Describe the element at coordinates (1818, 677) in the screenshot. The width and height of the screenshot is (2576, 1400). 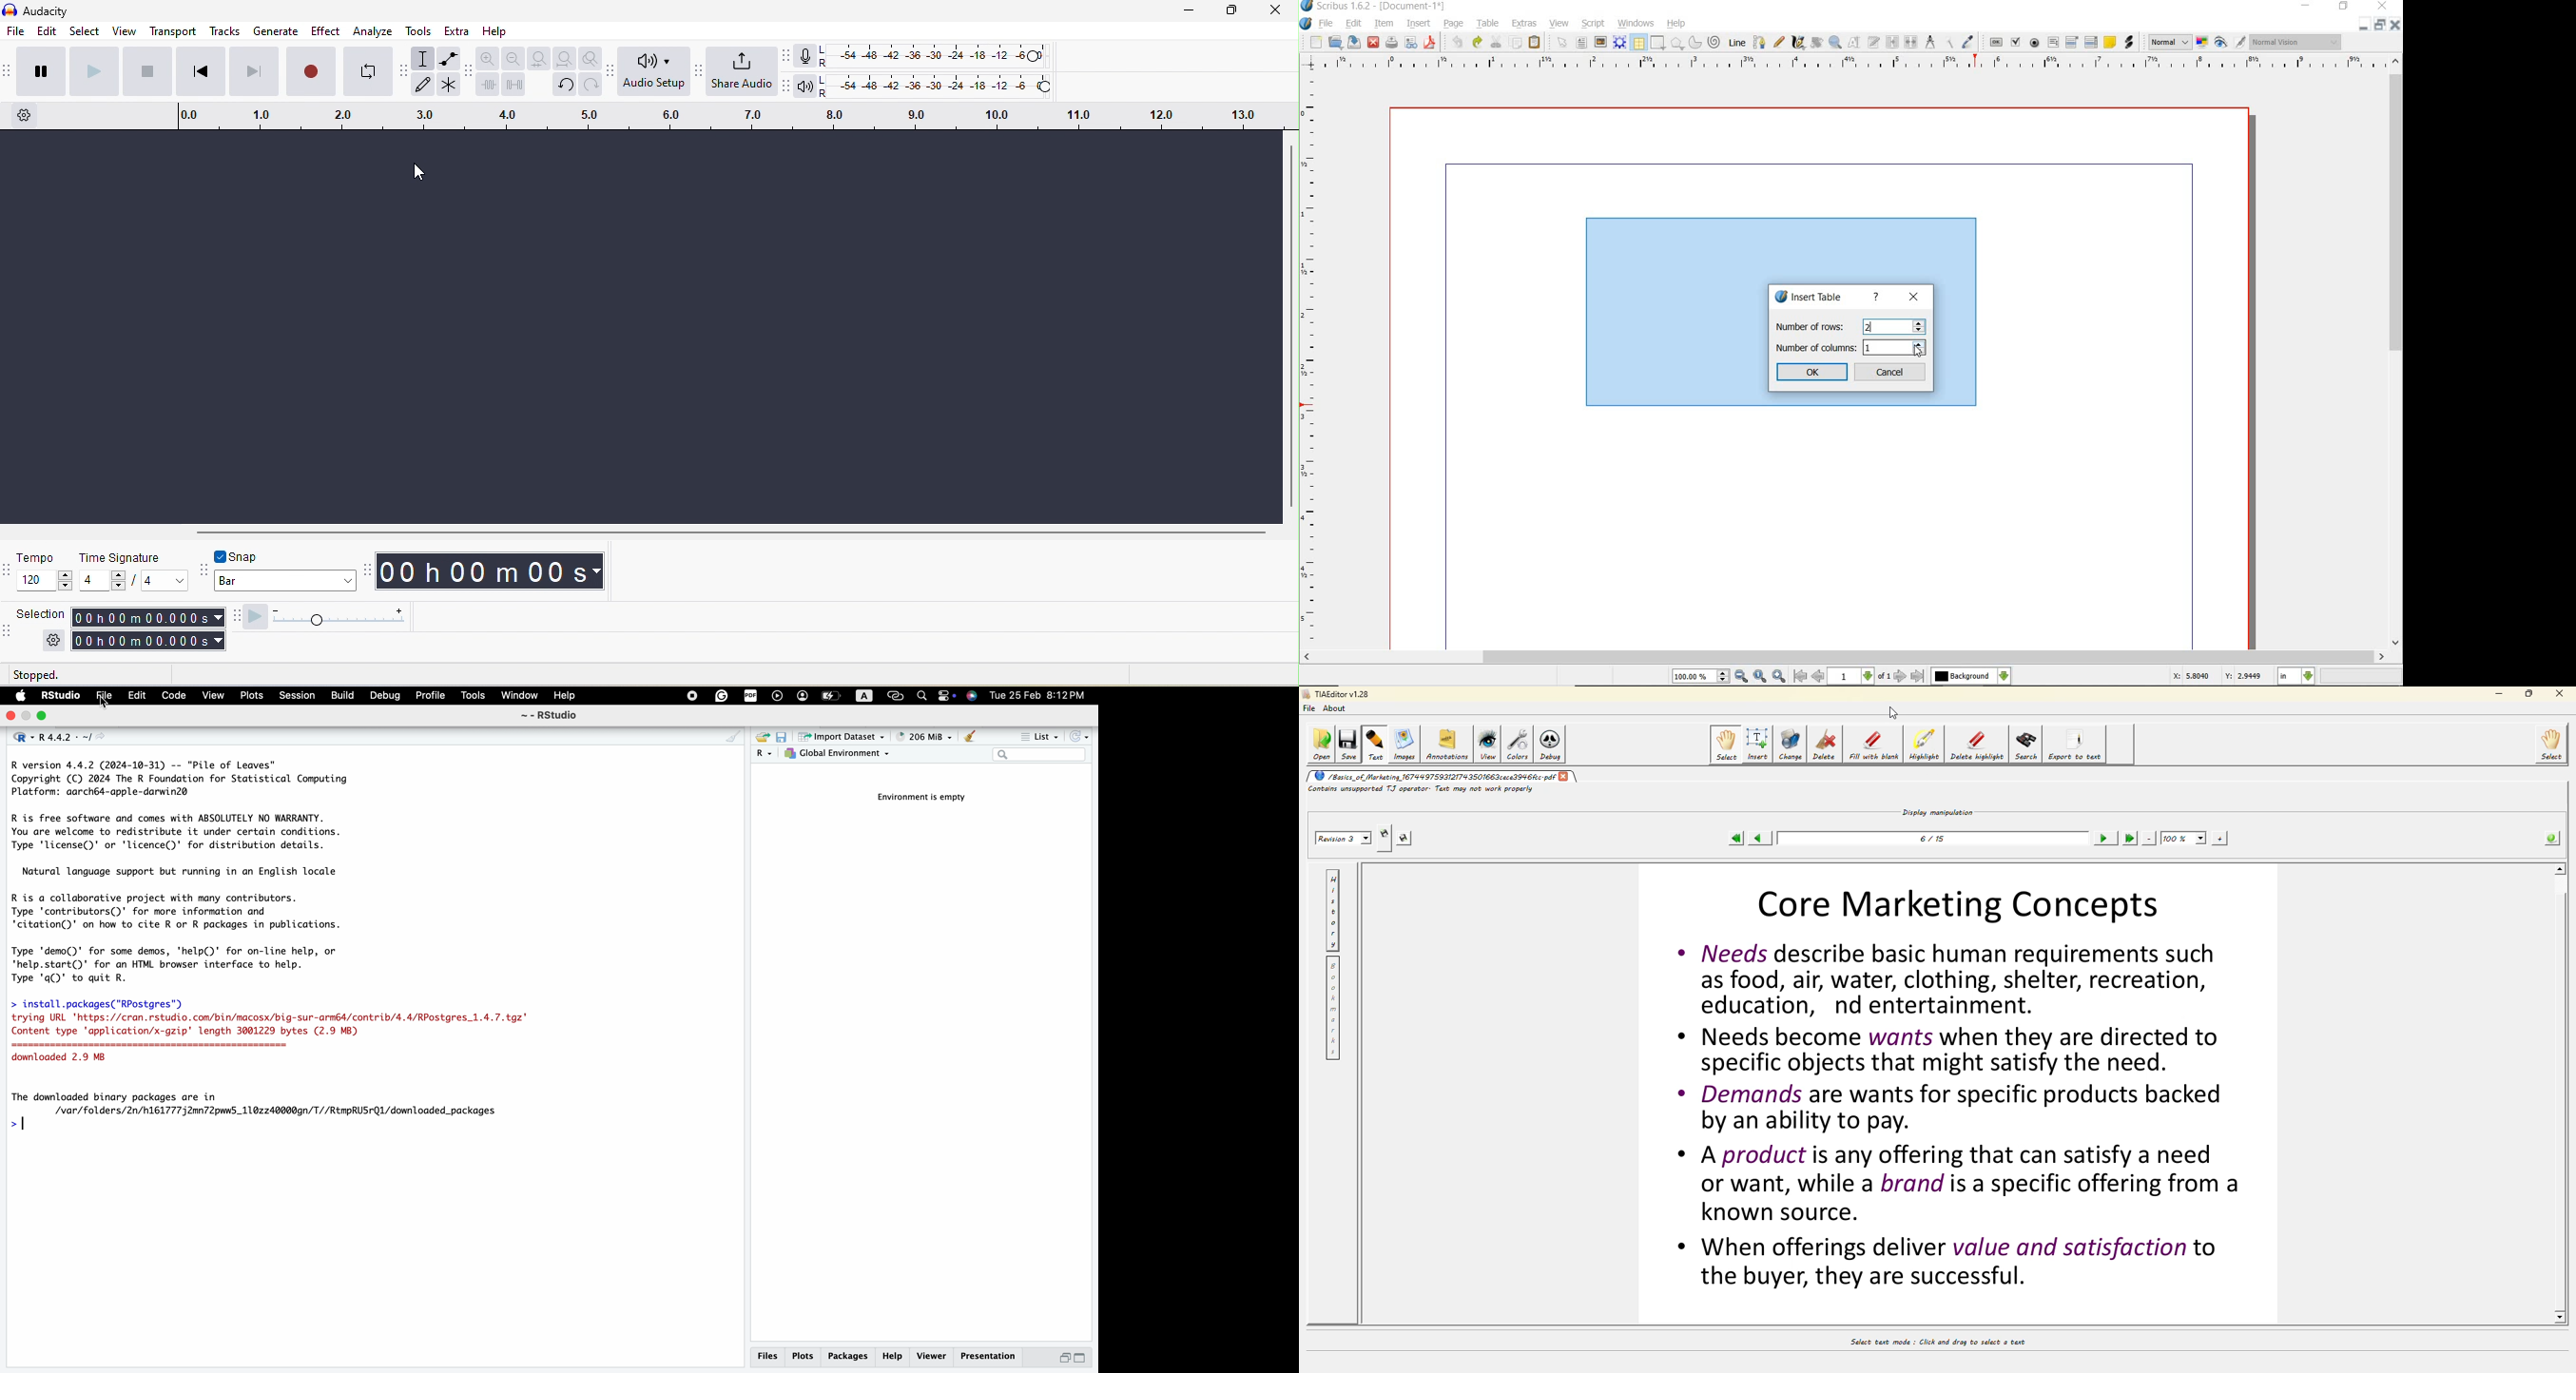
I see `go to previous page` at that location.